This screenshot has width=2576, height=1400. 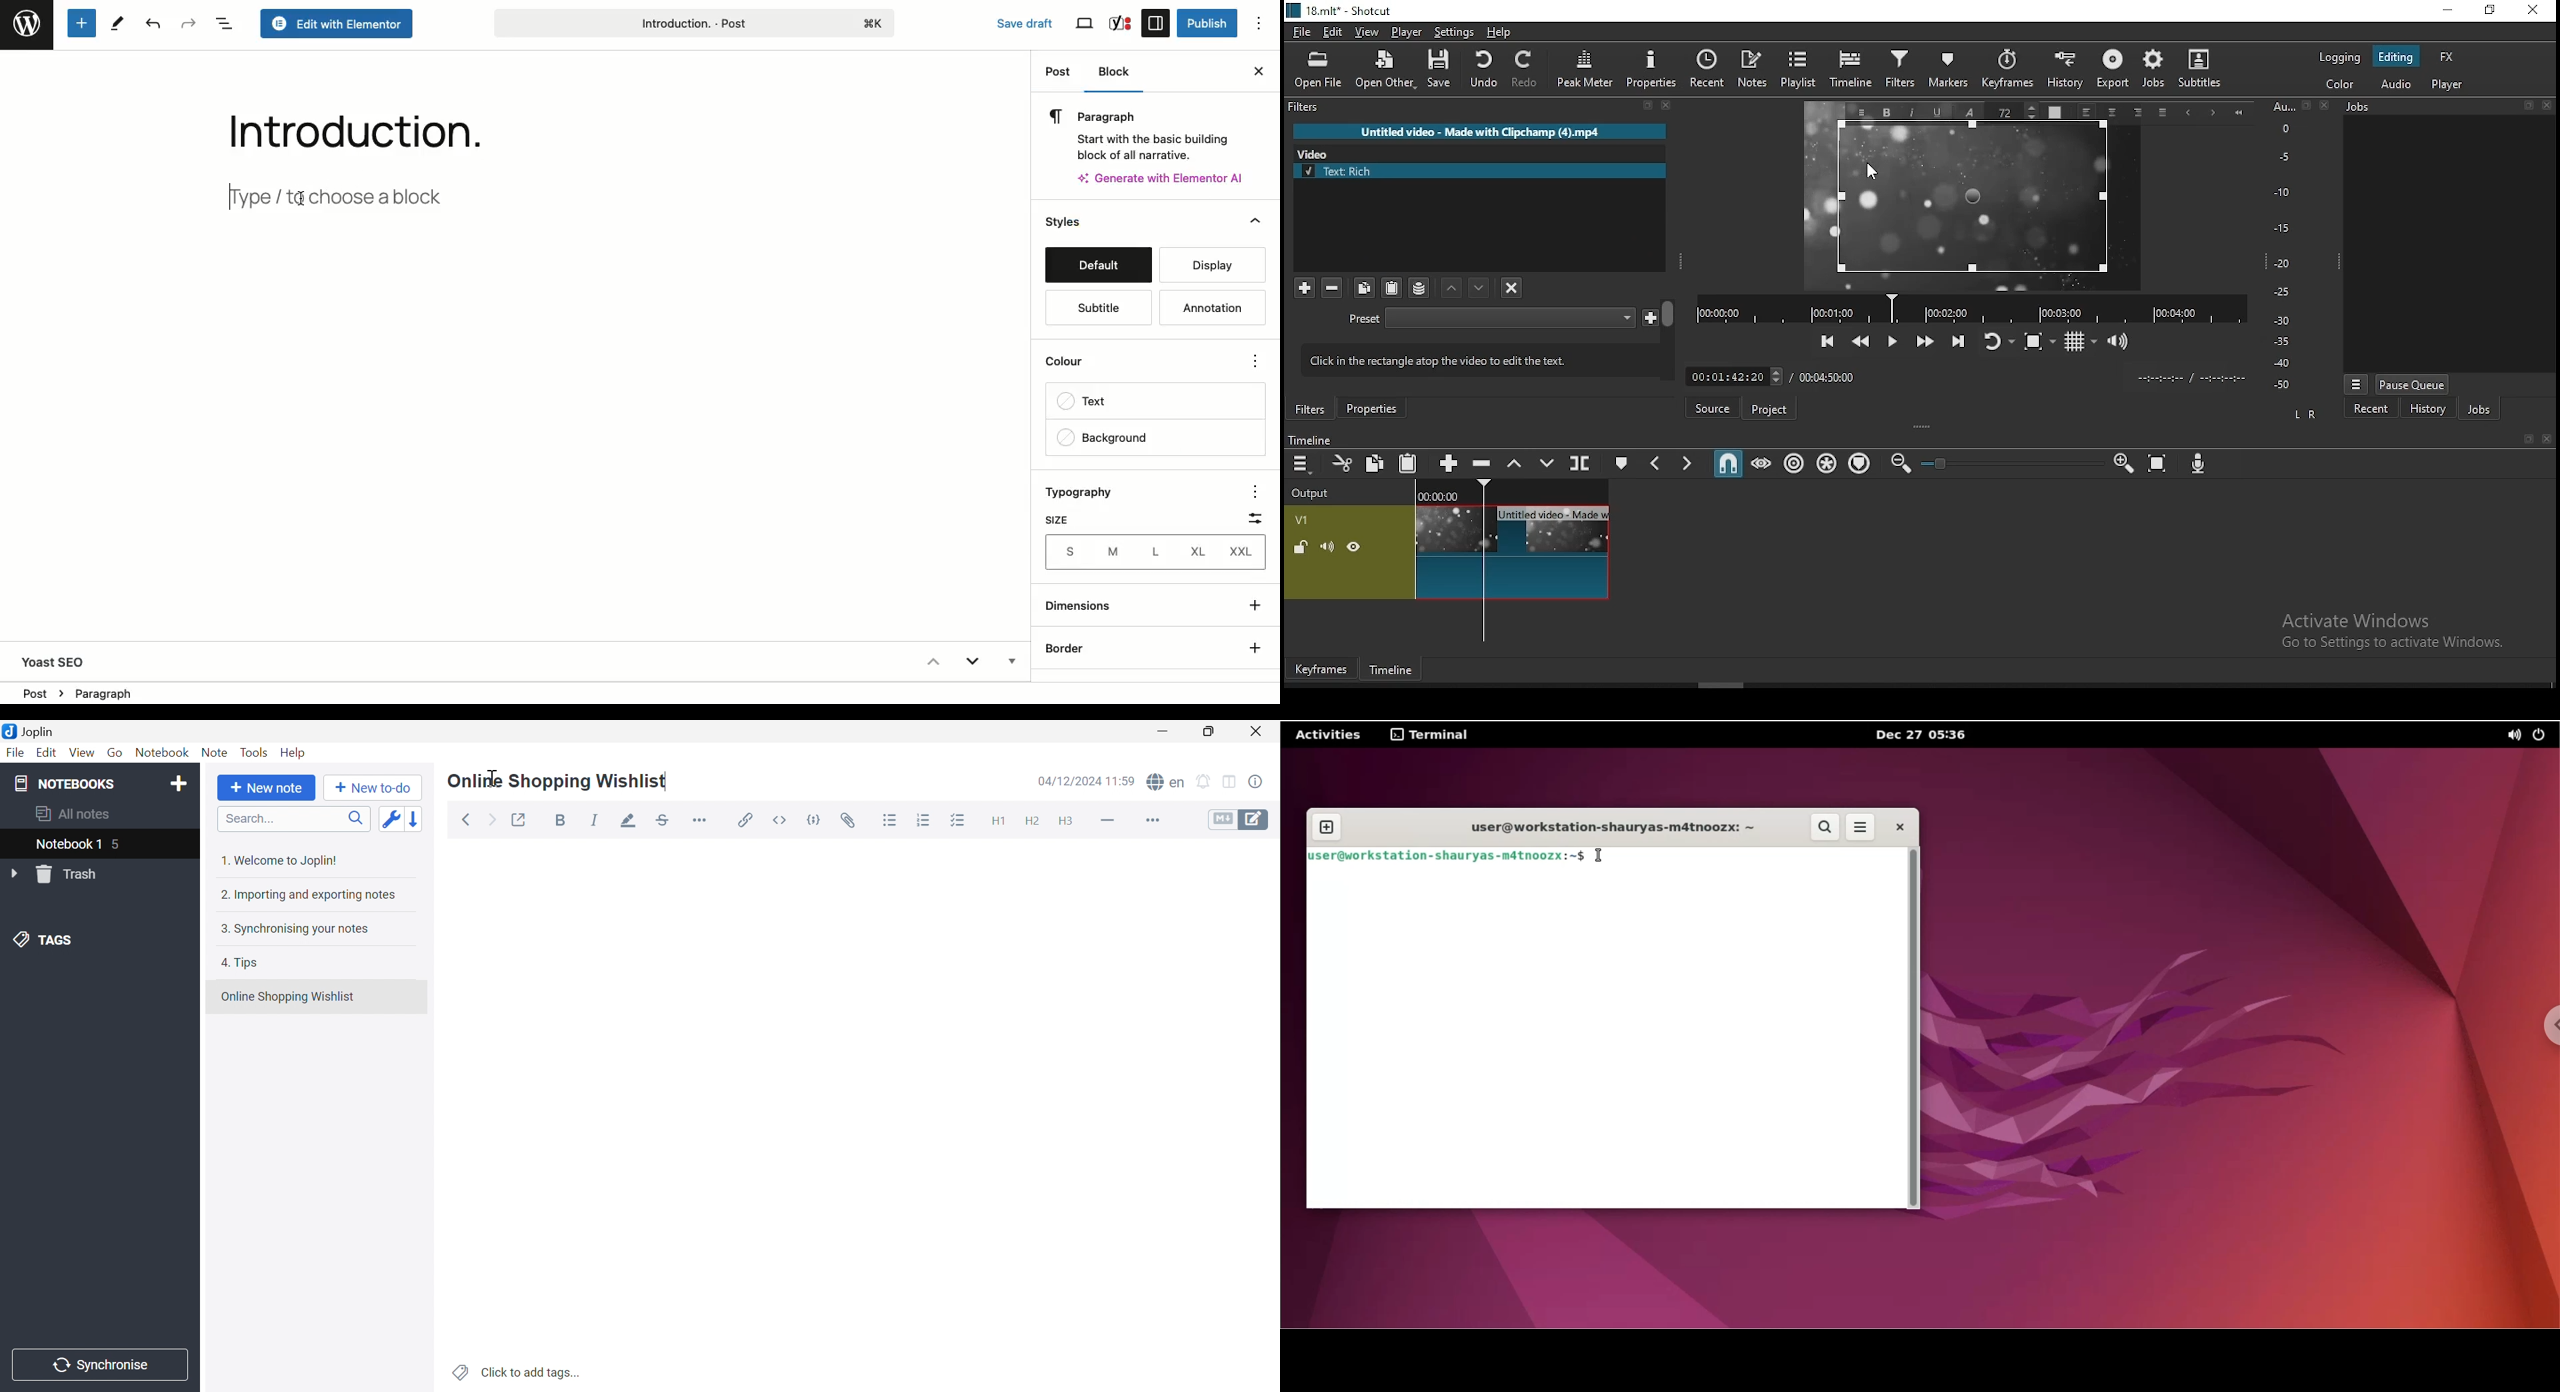 What do you see at coordinates (1257, 730) in the screenshot?
I see `Close` at bounding box center [1257, 730].